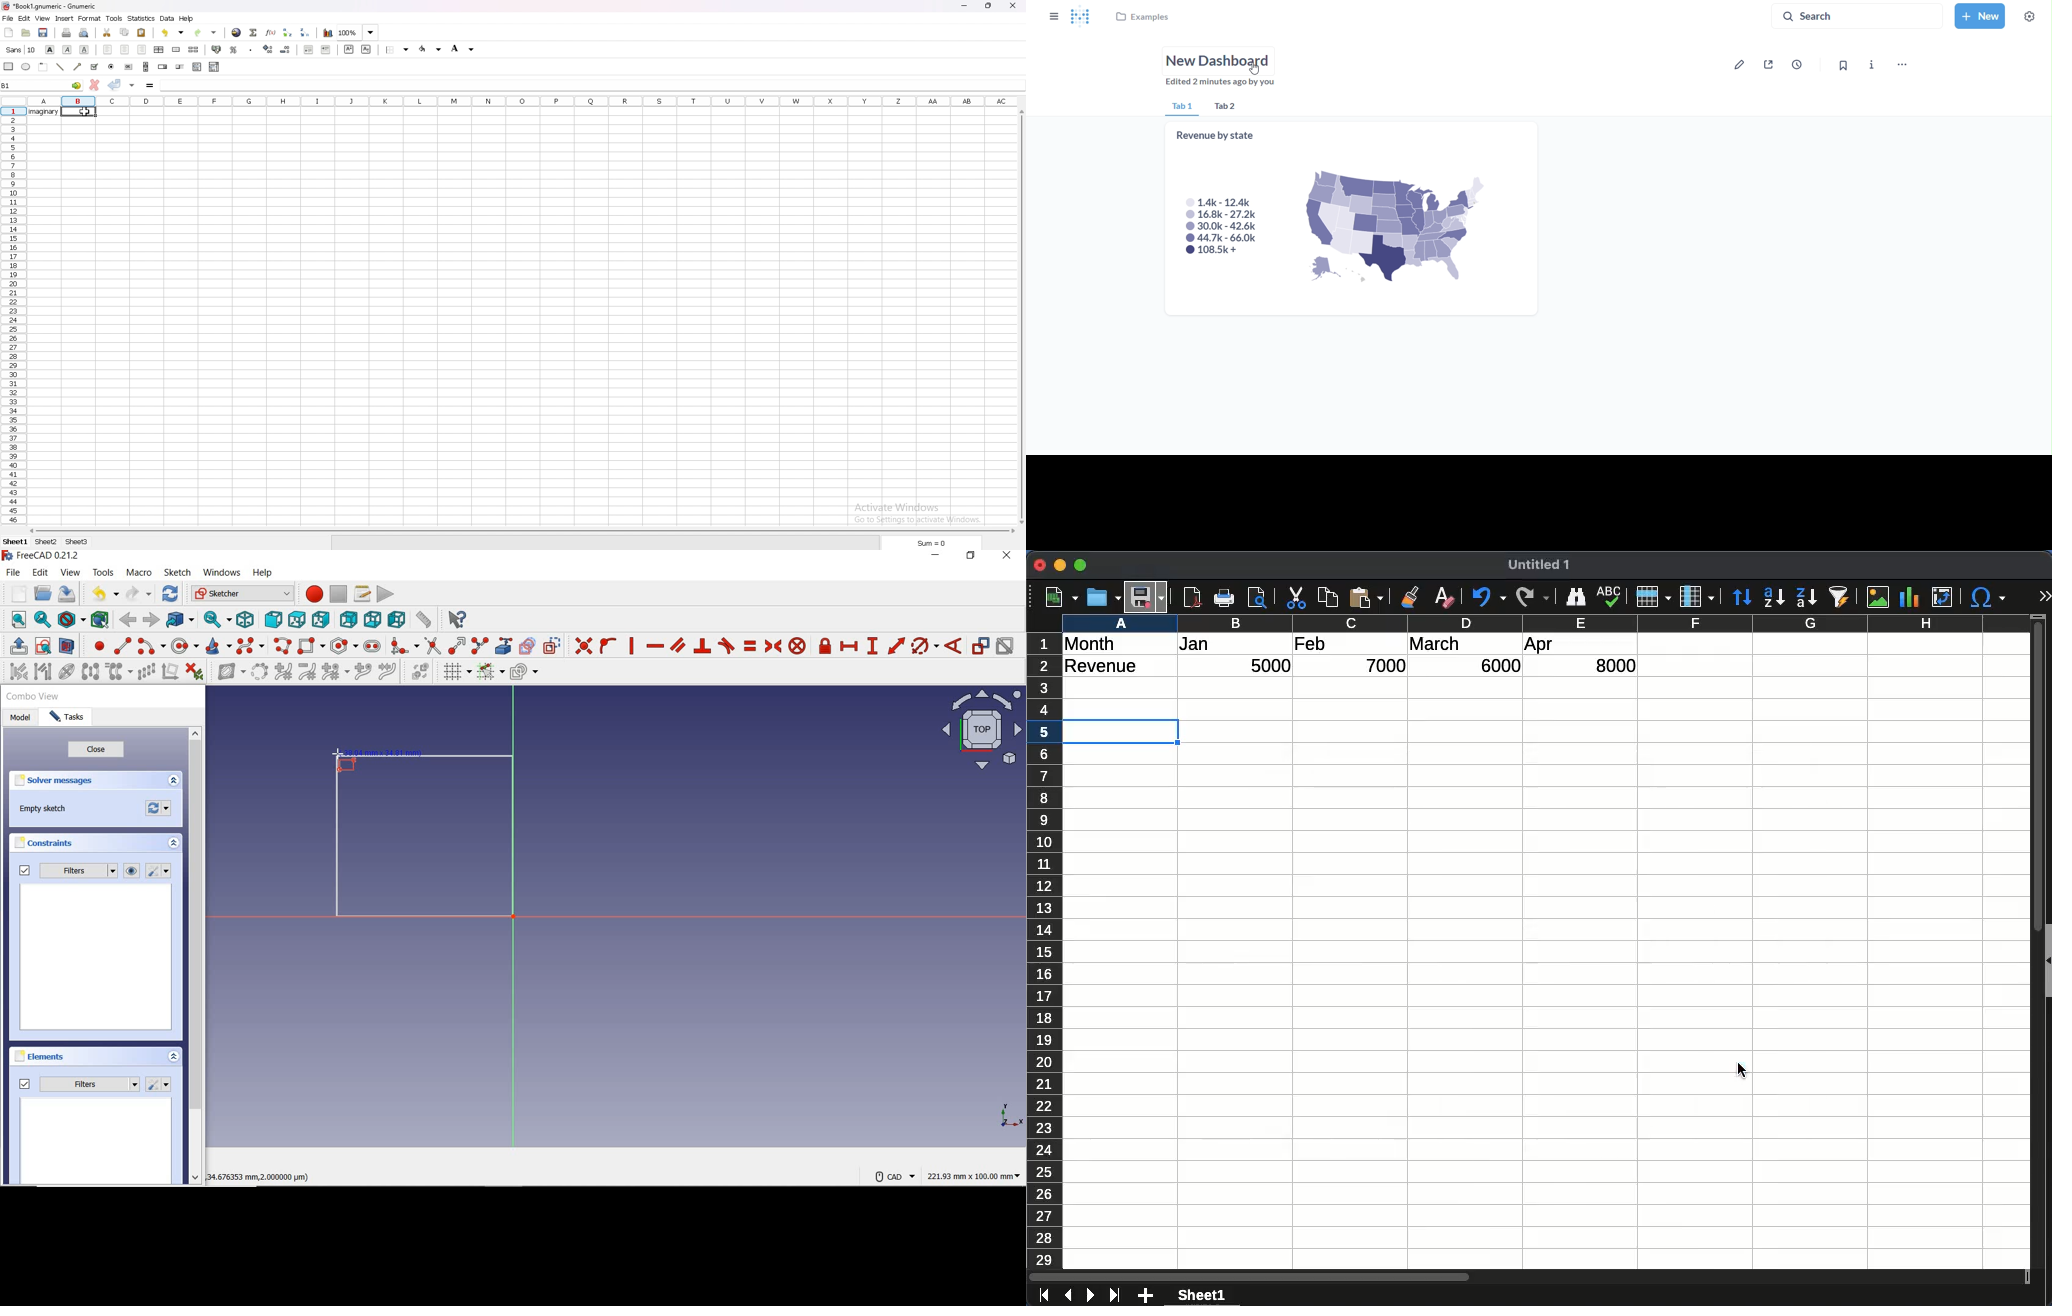 The height and width of the screenshot is (1316, 2072). Describe the element at coordinates (454, 673) in the screenshot. I see `toggle grid` at that location.